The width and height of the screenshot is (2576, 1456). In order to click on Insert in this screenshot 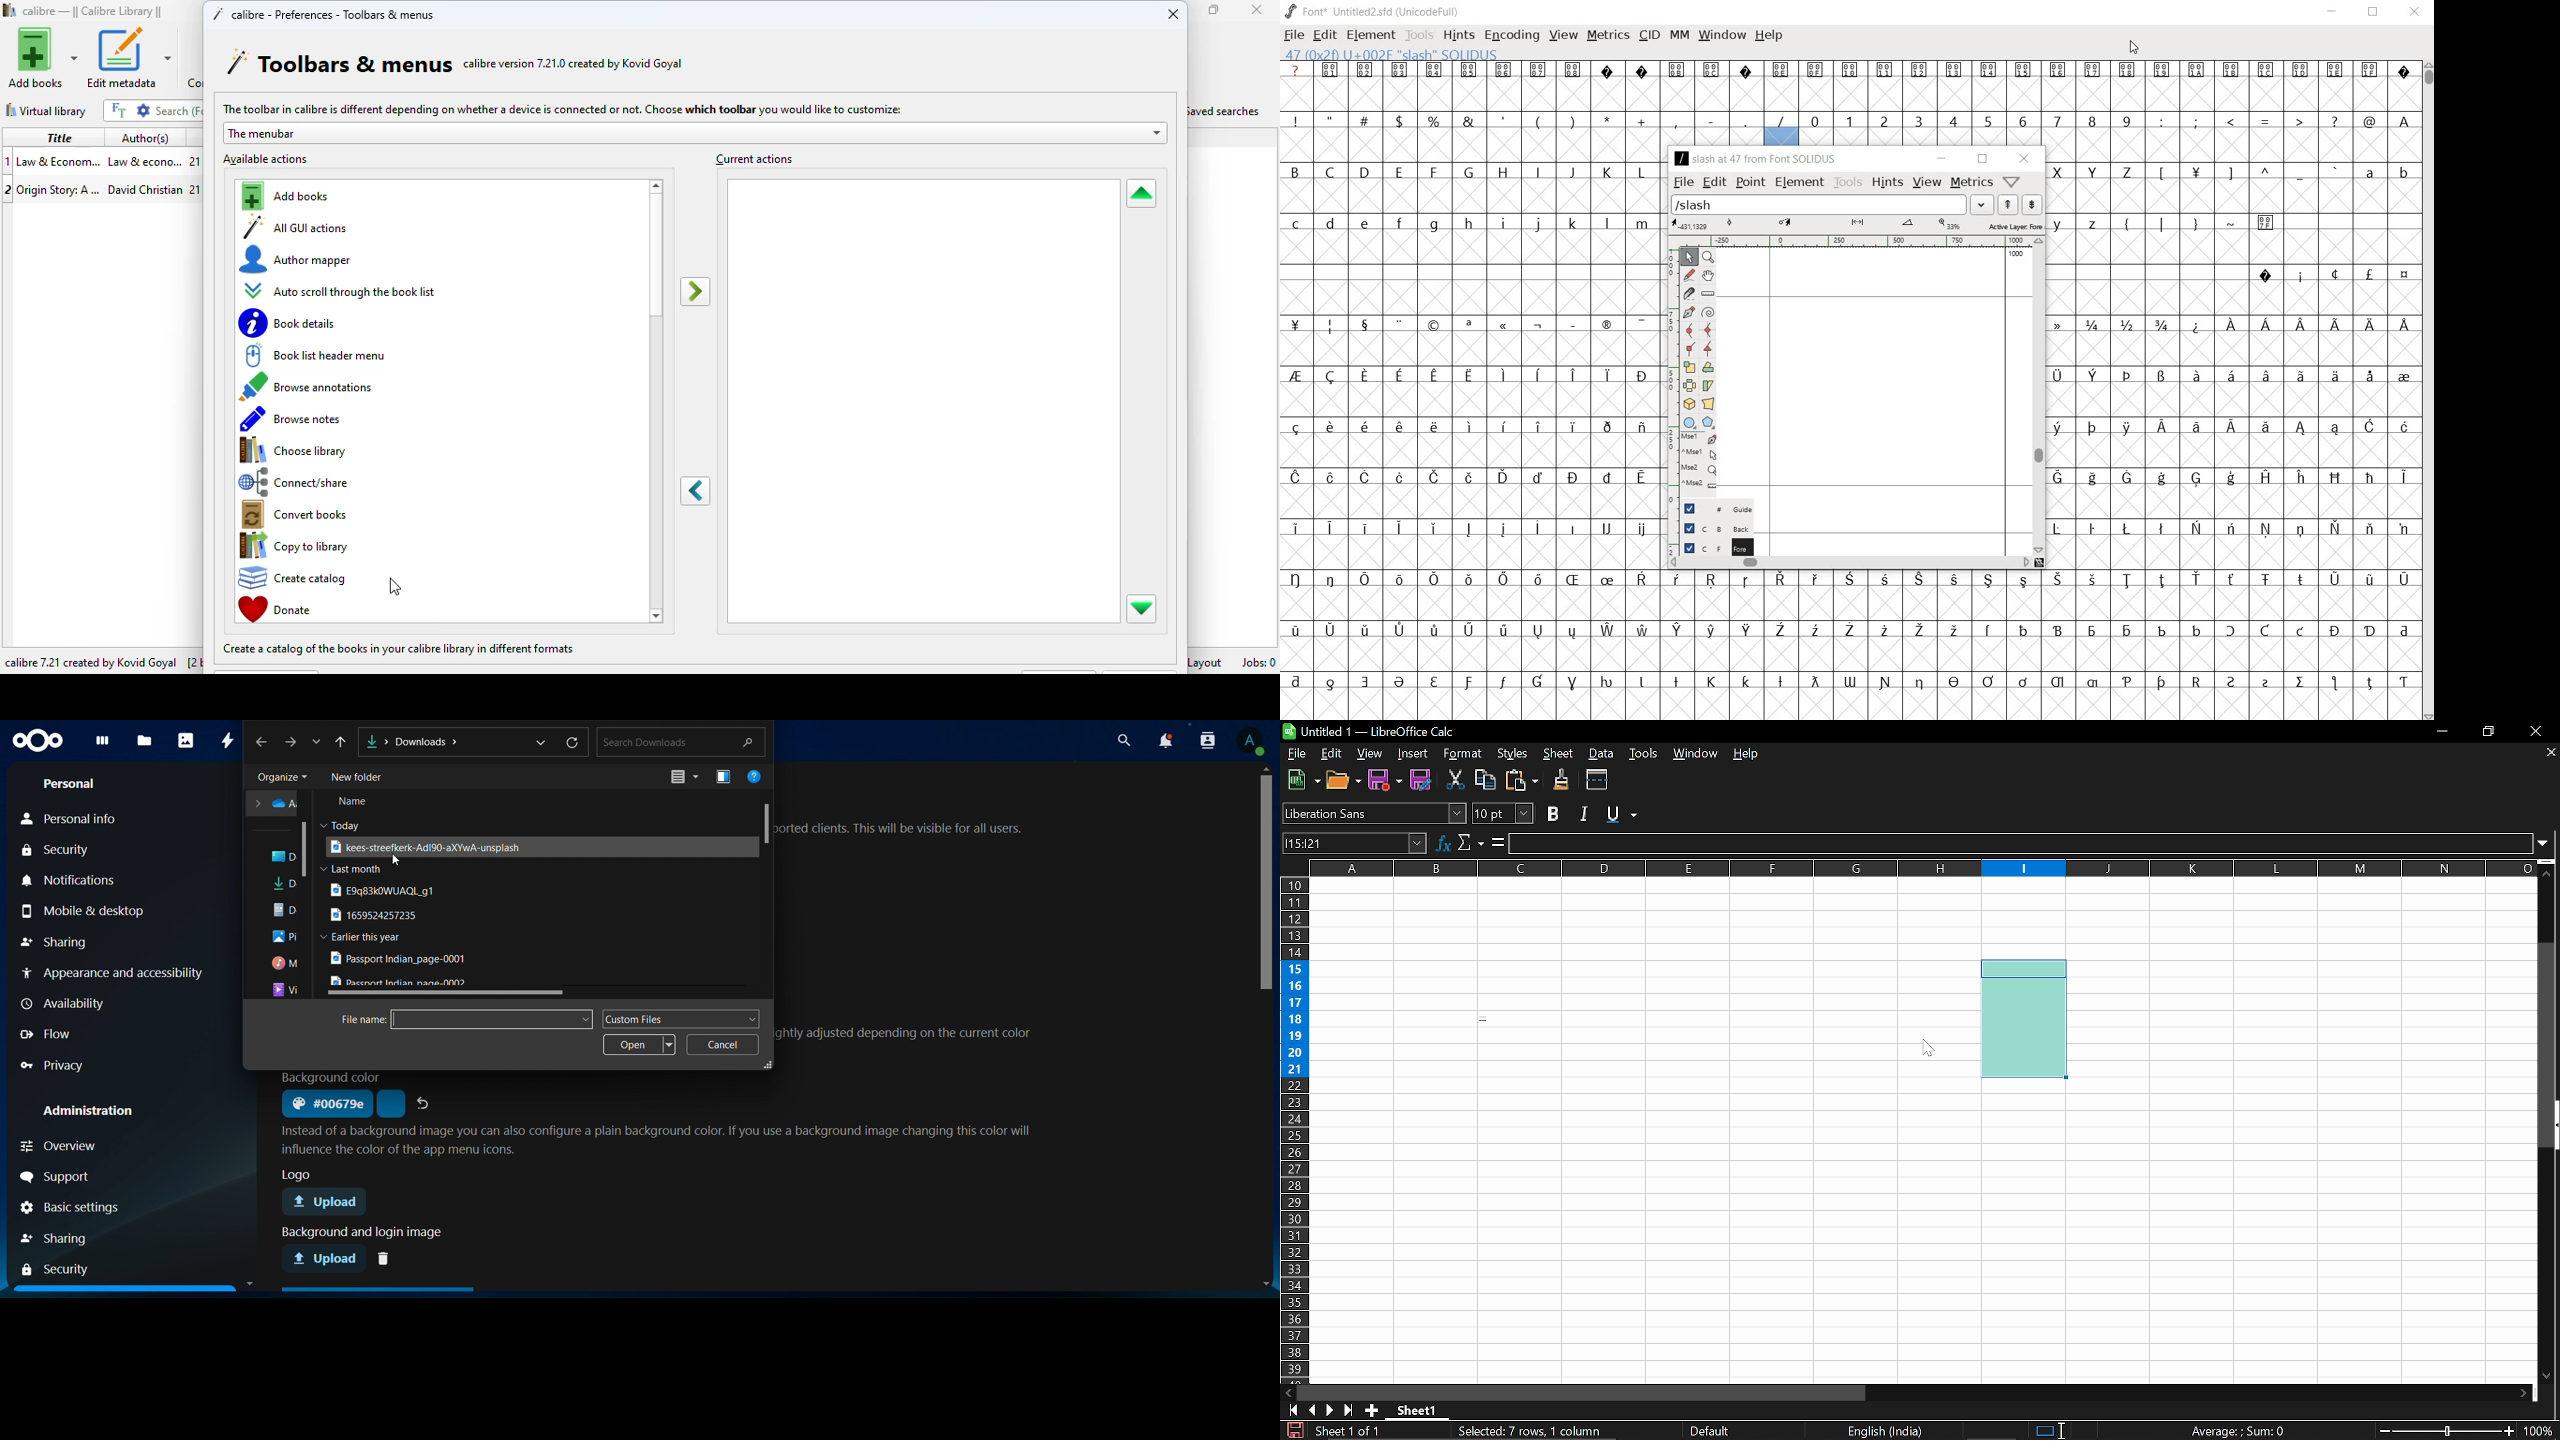, I will do `click(1414, 753)`.